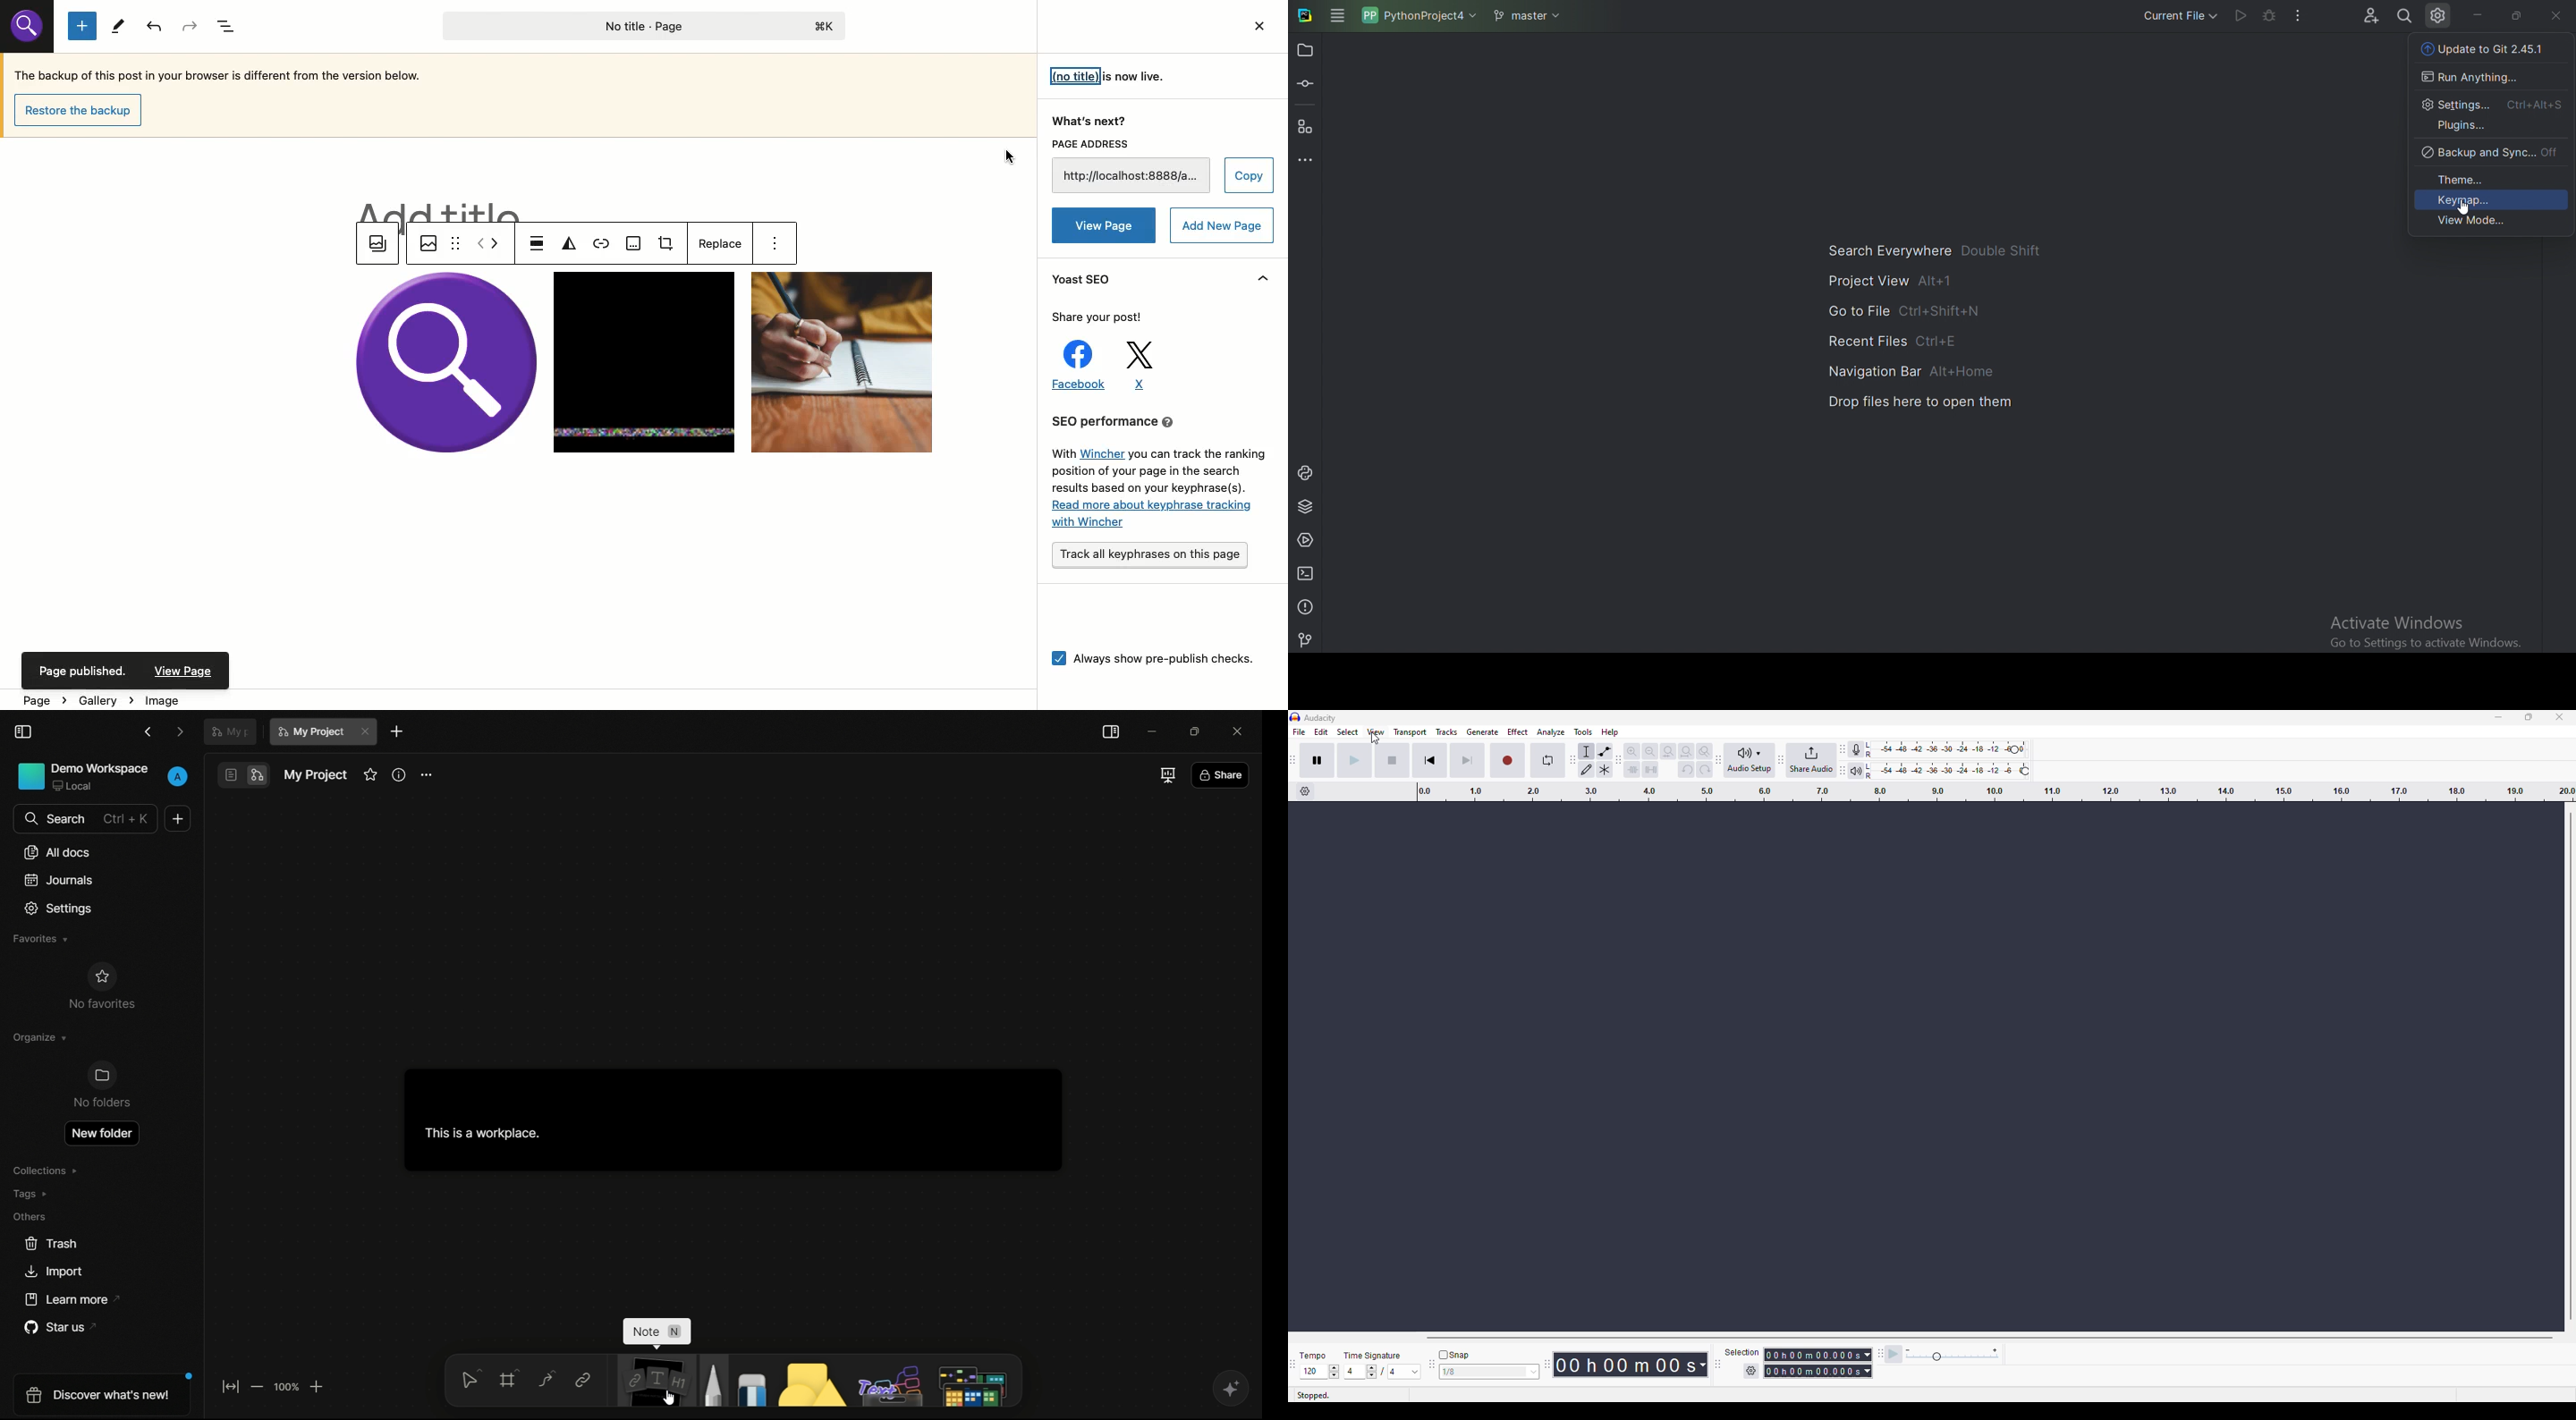 The image size is (2576, 1428). Describe the element at coordinates (315, 772) in the screenshot. I see `document name` at that location.